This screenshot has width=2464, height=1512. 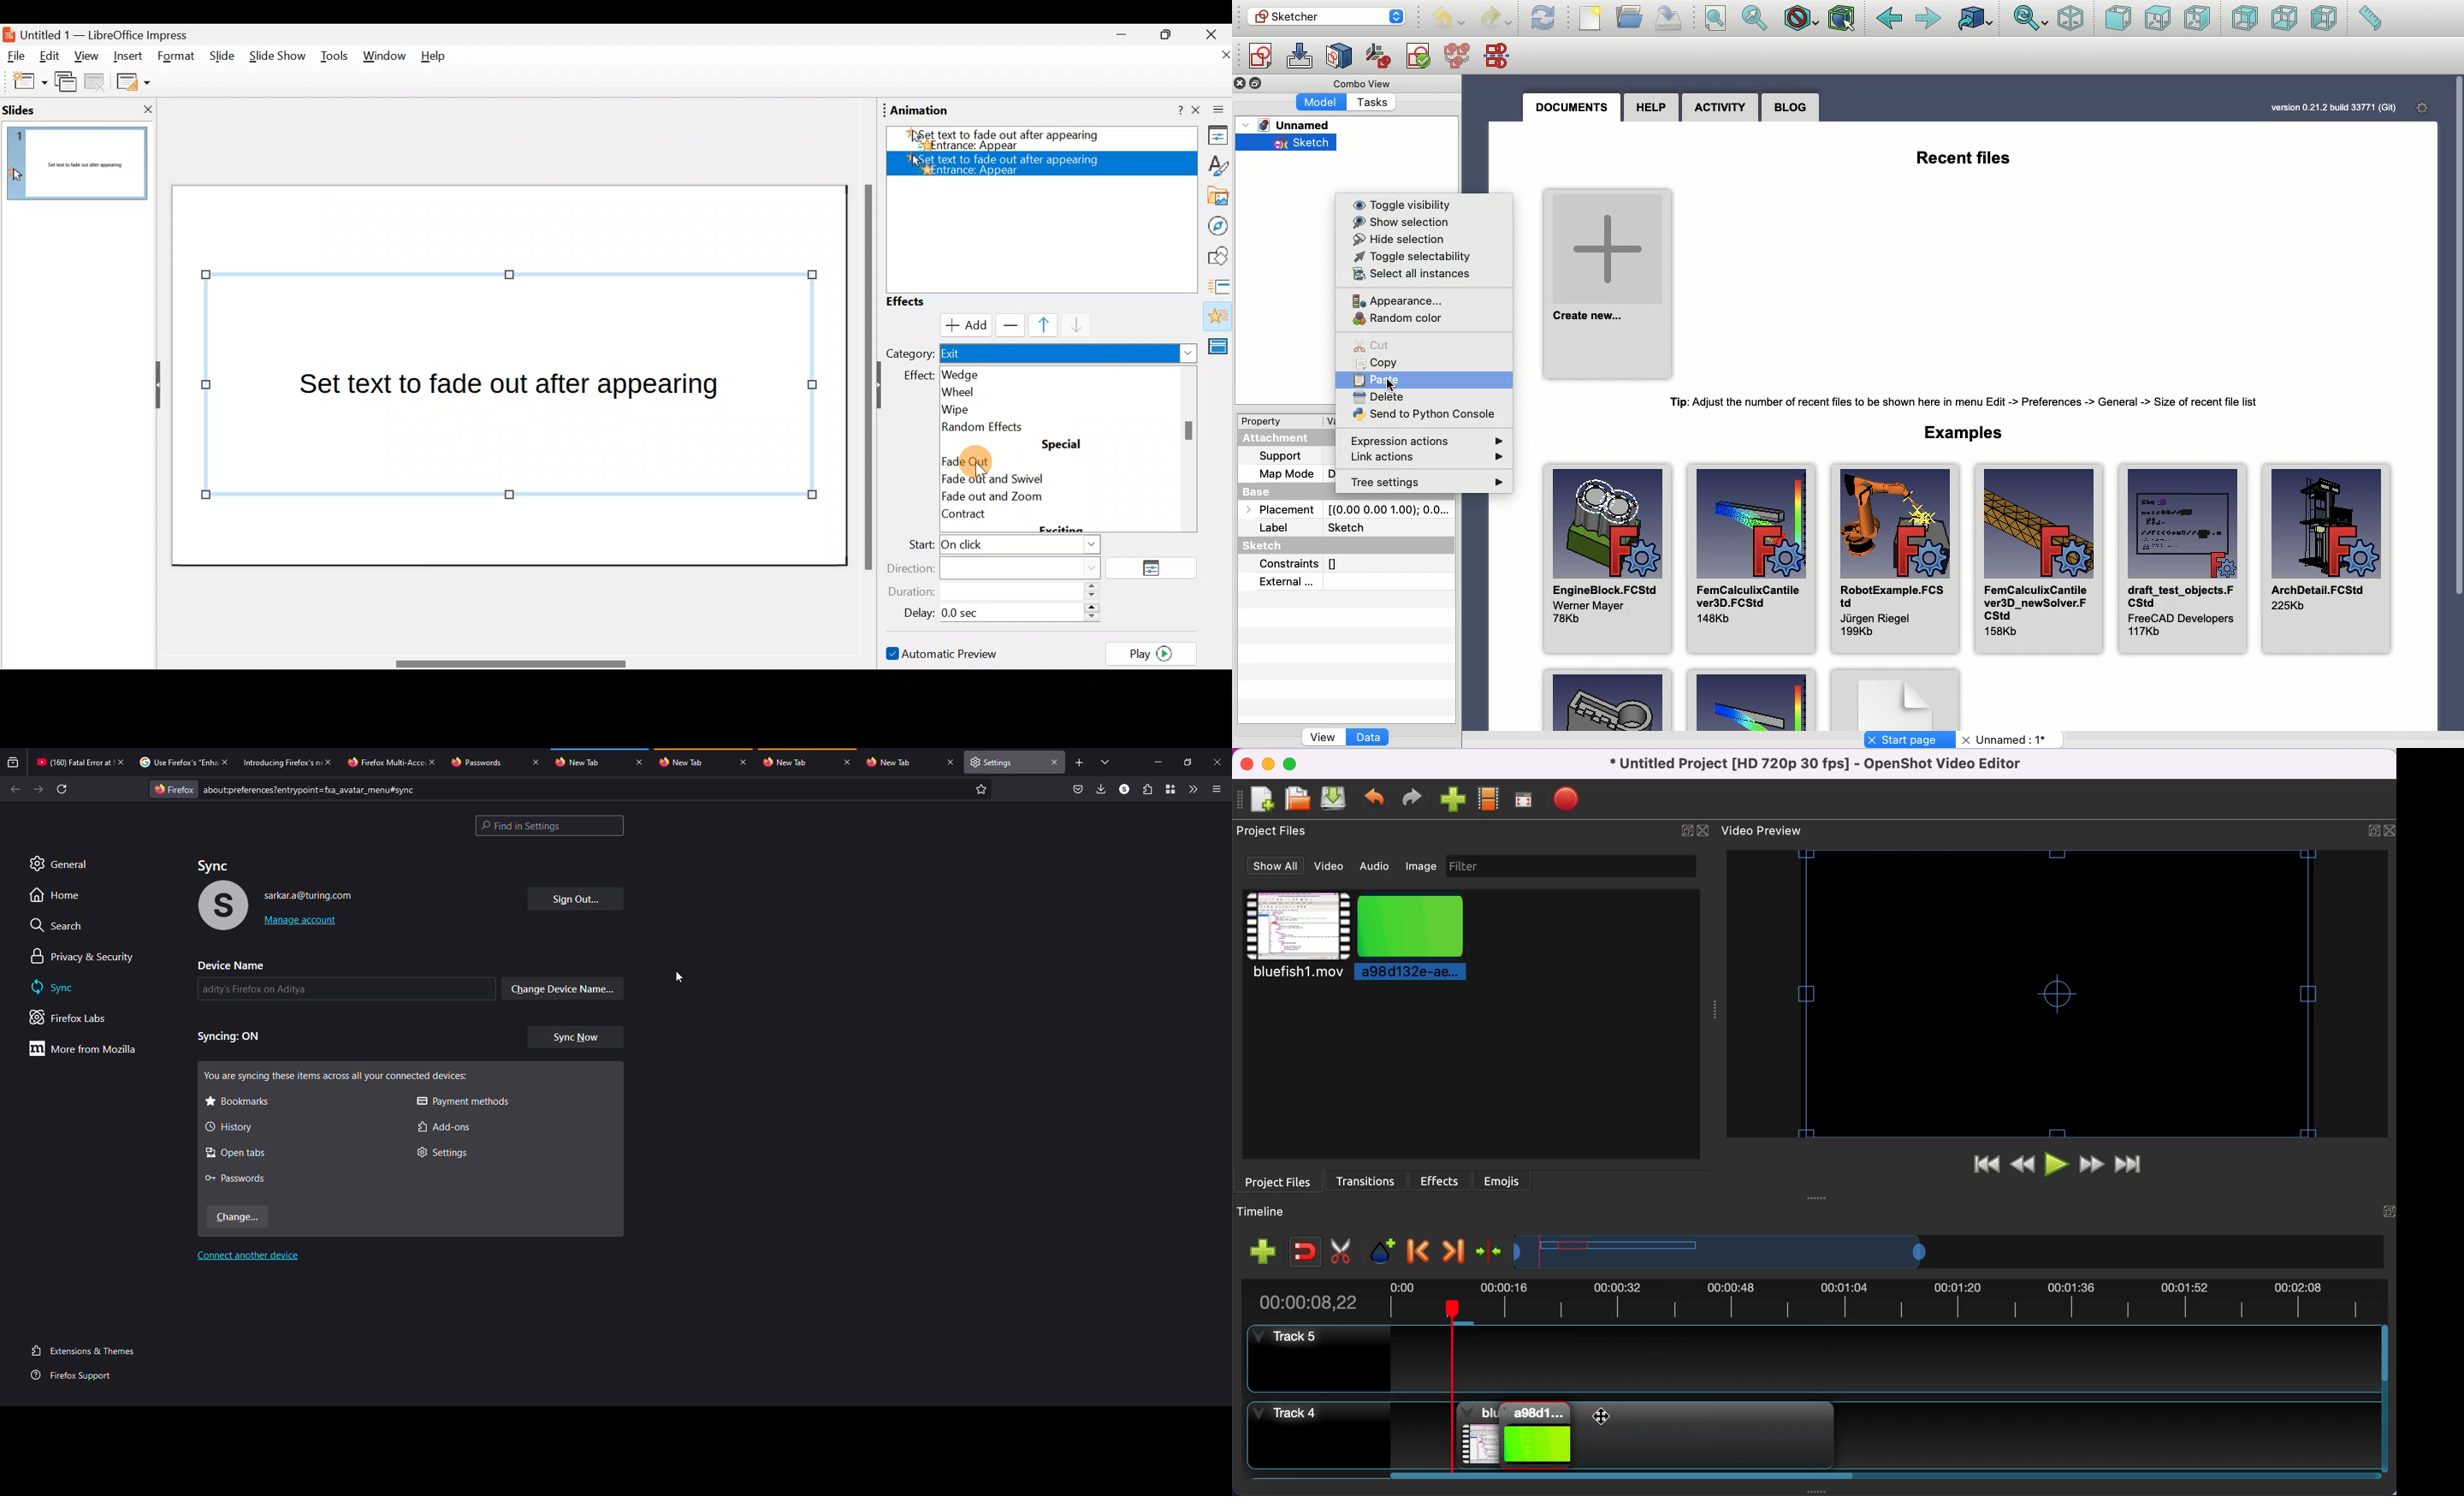 What do you see at coordinates (89, 955) in the screenshot?
I see `privacy` at bounding box center [89, 955].